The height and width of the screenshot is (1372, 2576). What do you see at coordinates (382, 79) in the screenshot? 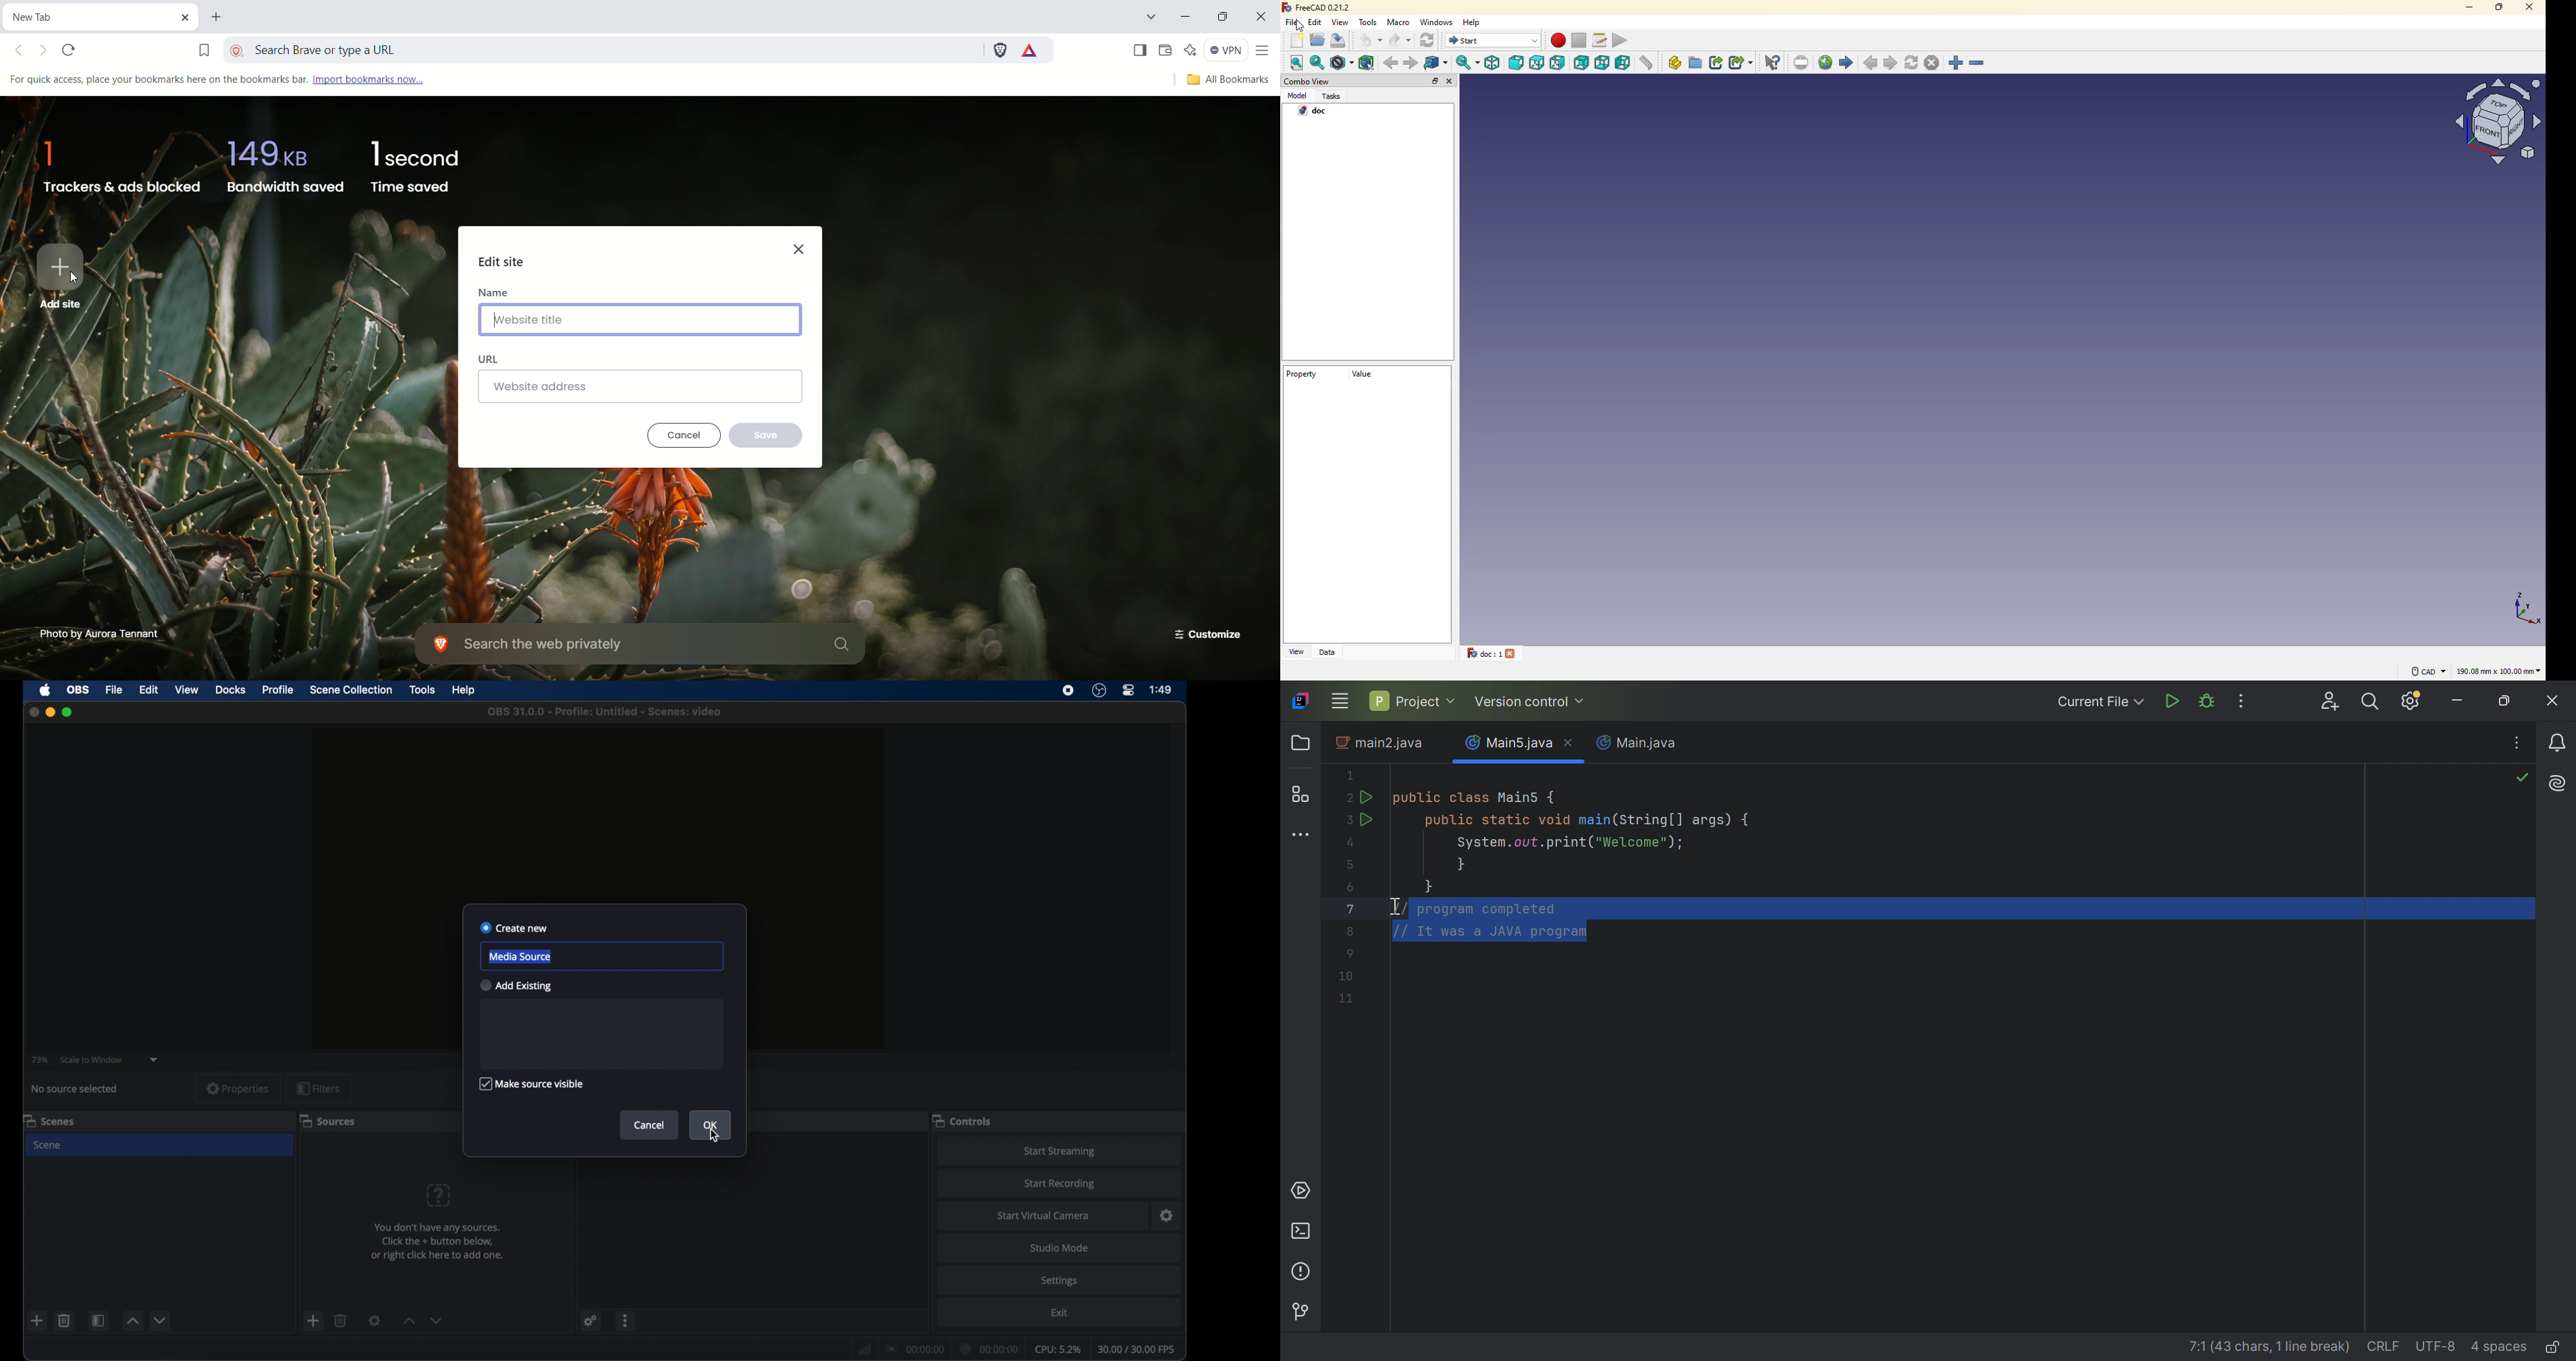
I see `import bookmarks now` at bounding box center [382, 79].